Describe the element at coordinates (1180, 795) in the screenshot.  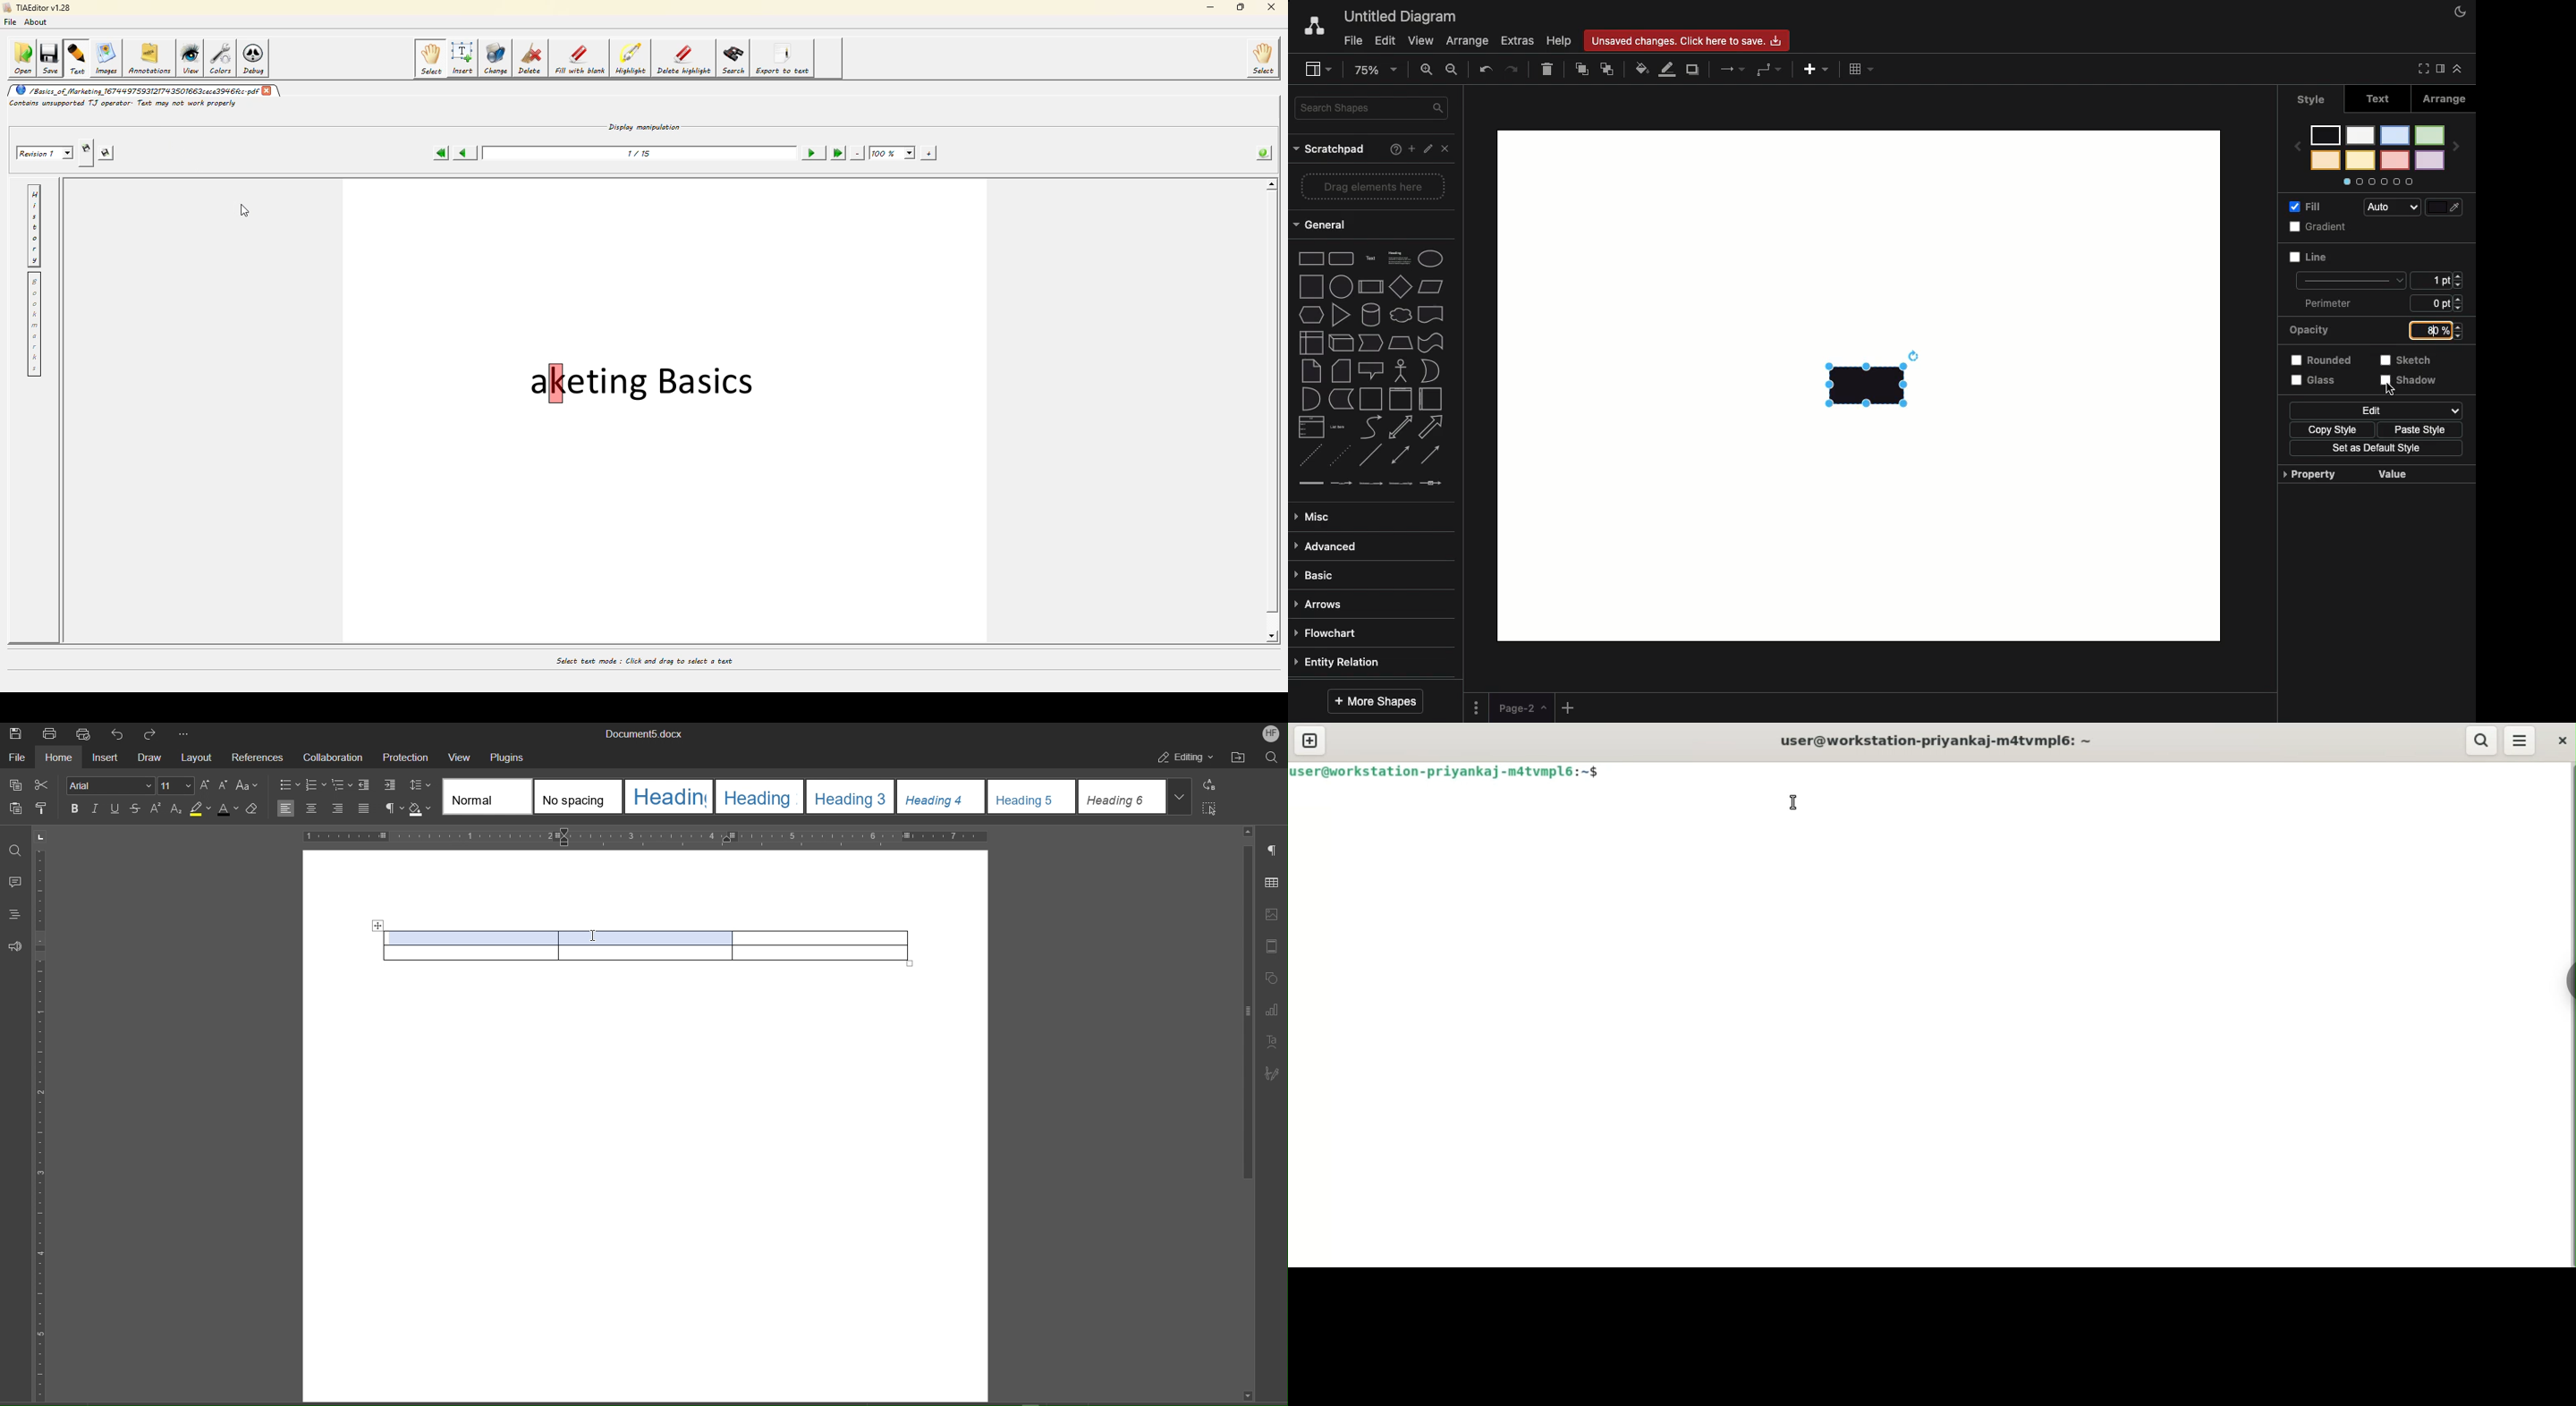
I see `More styles` at that location.